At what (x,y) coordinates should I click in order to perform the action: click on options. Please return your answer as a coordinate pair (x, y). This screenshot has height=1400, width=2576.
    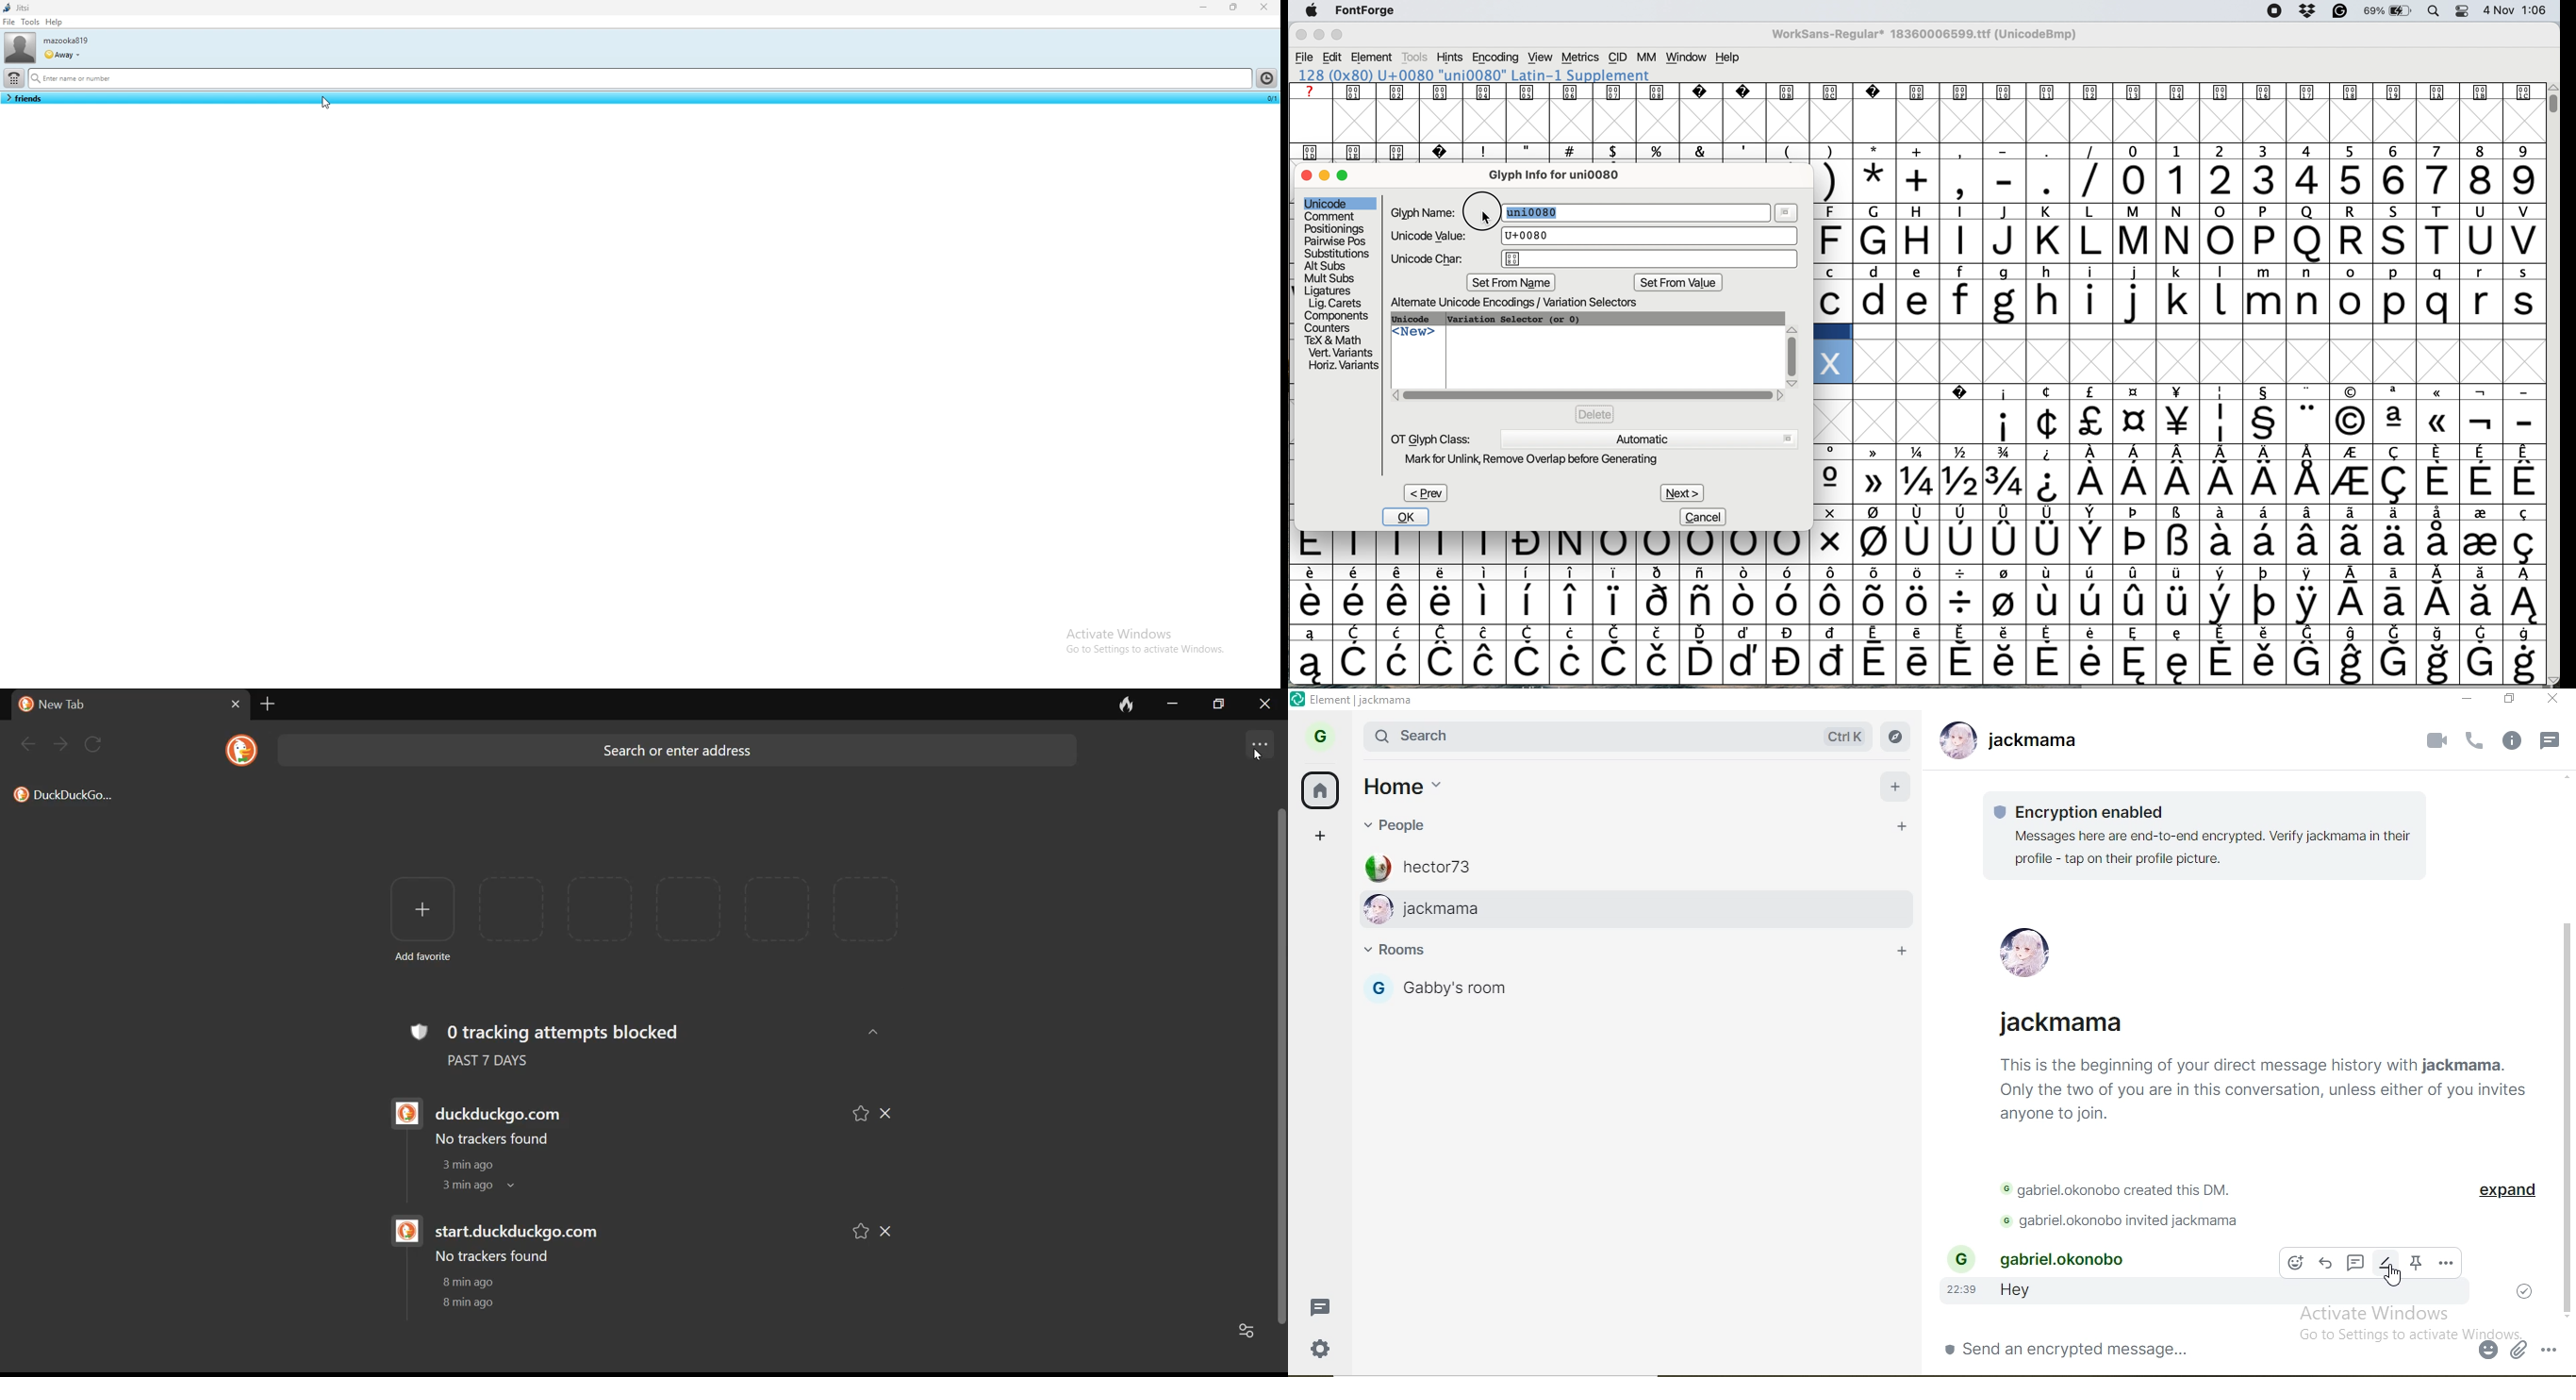
    Looking at the image, I should click on (2447, 1262).